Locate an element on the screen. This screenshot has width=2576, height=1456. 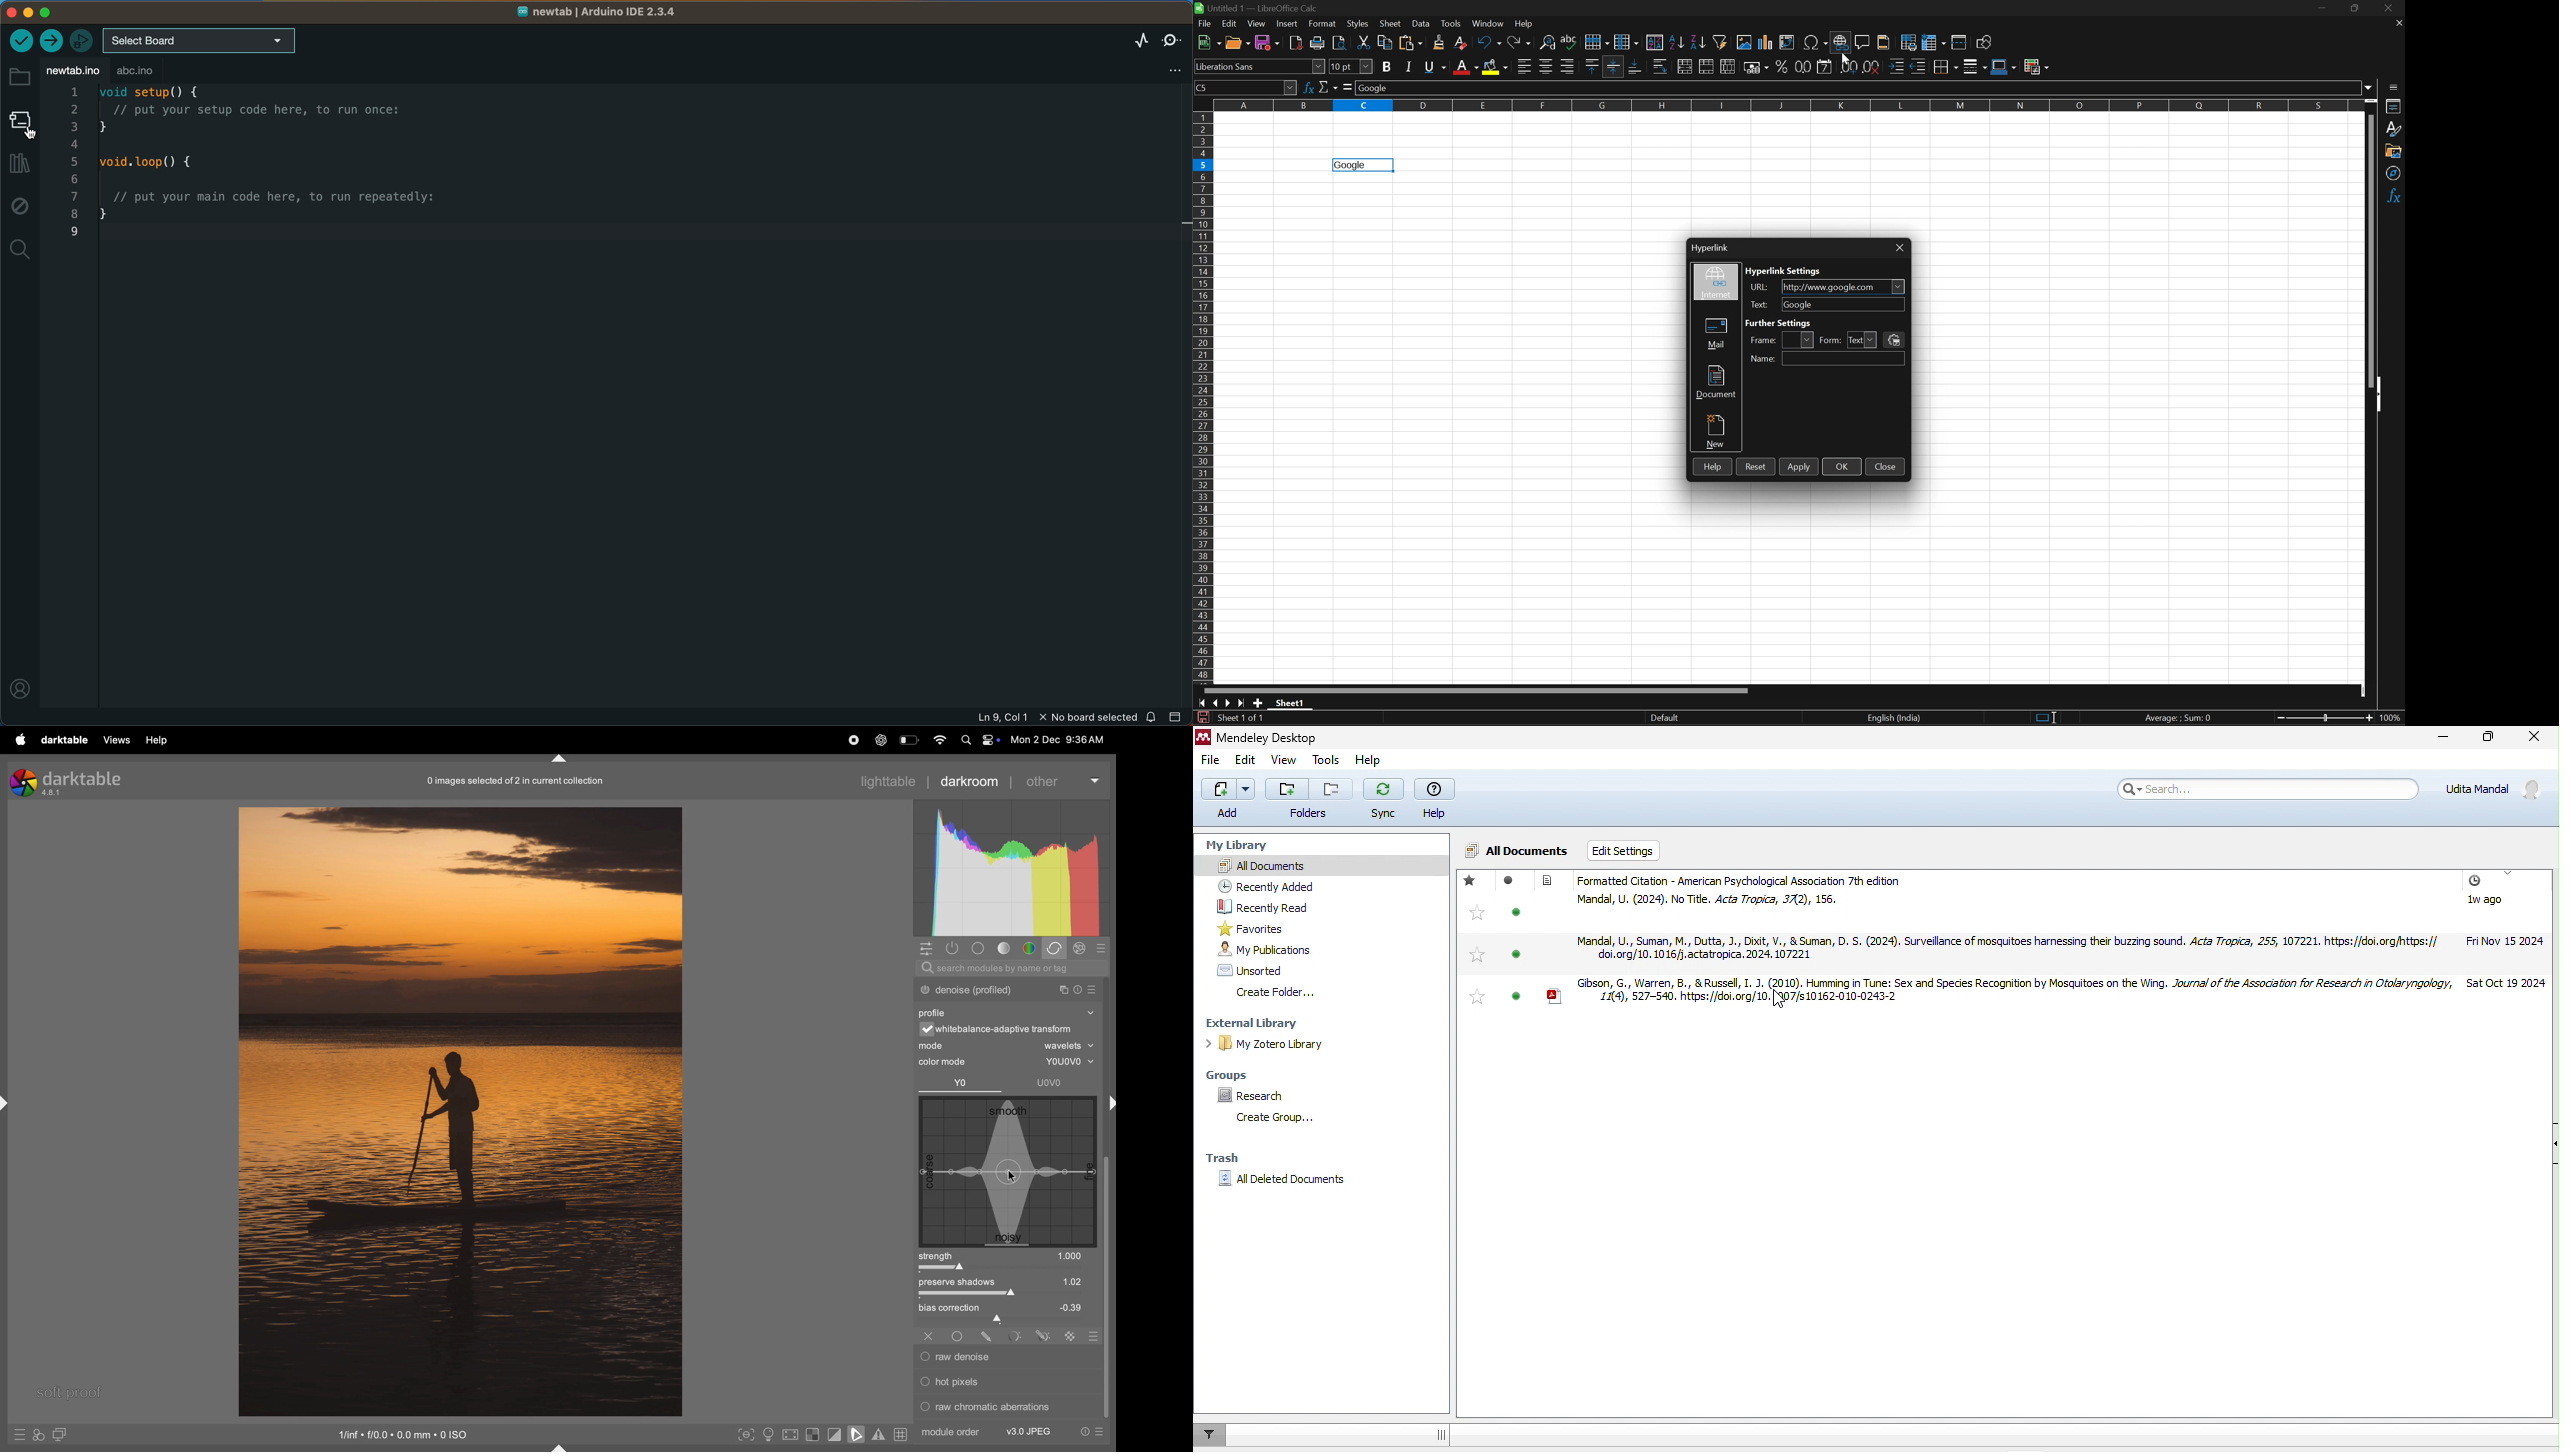
sign is located at coordinates (1081, 950).